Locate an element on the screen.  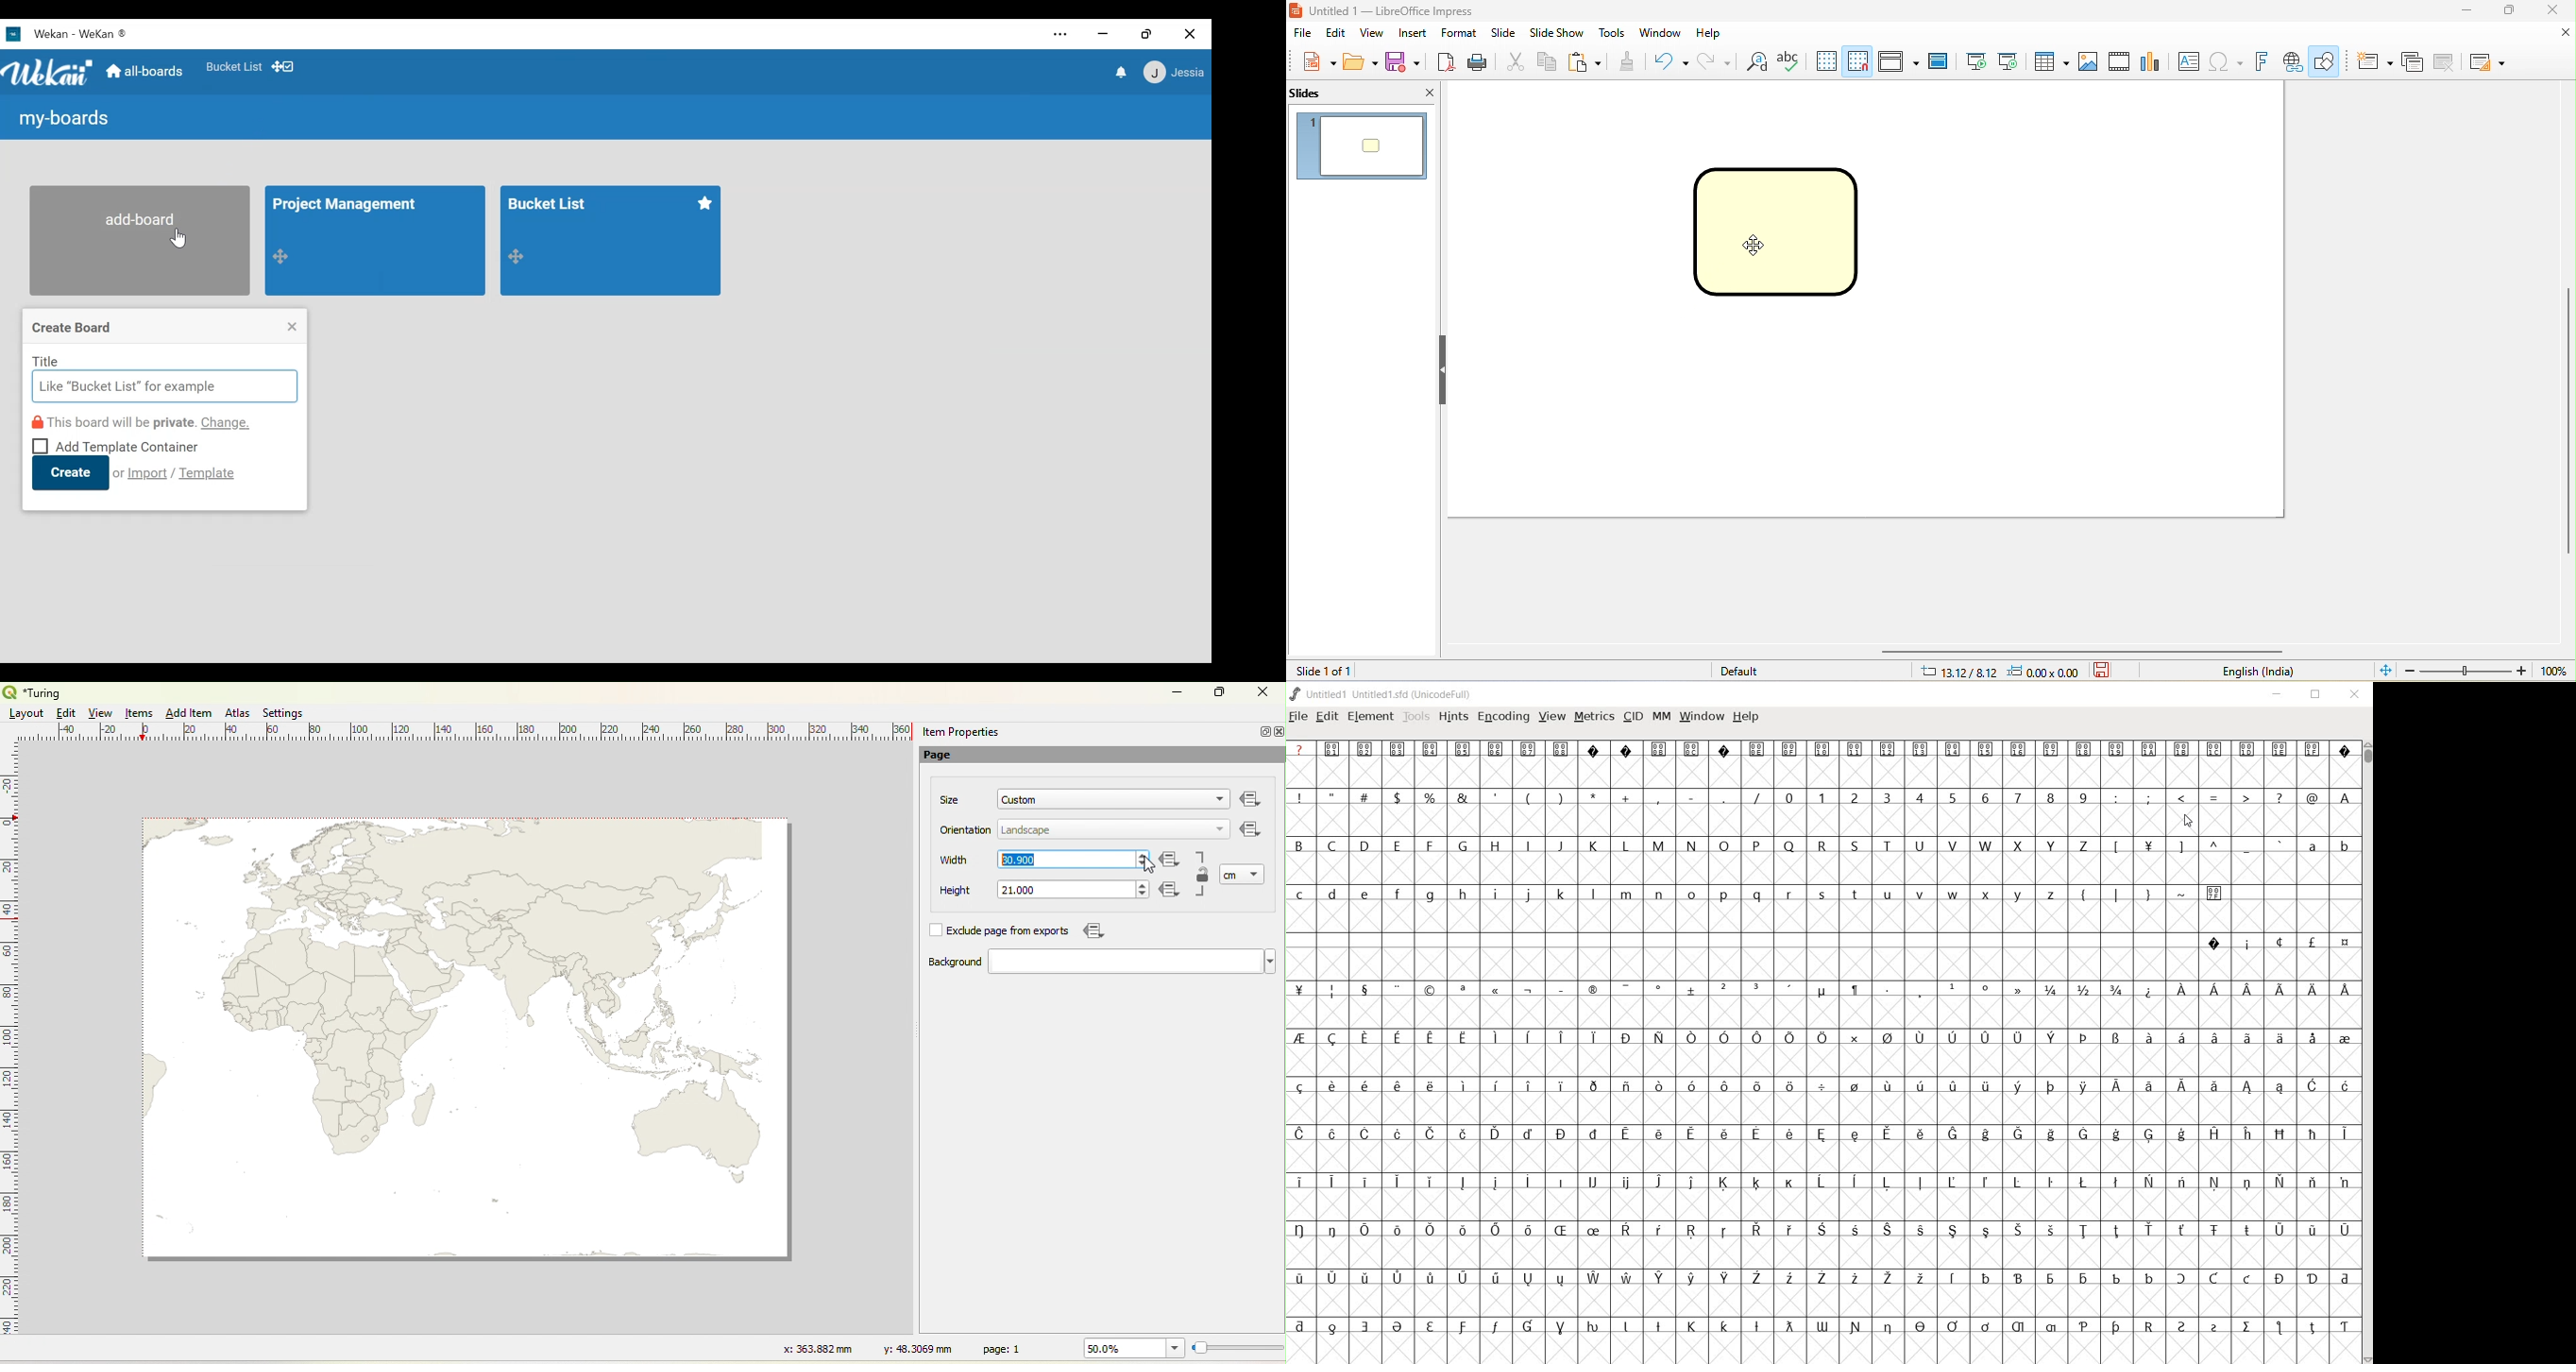
dropdown is located at coordinates (1132, 962).